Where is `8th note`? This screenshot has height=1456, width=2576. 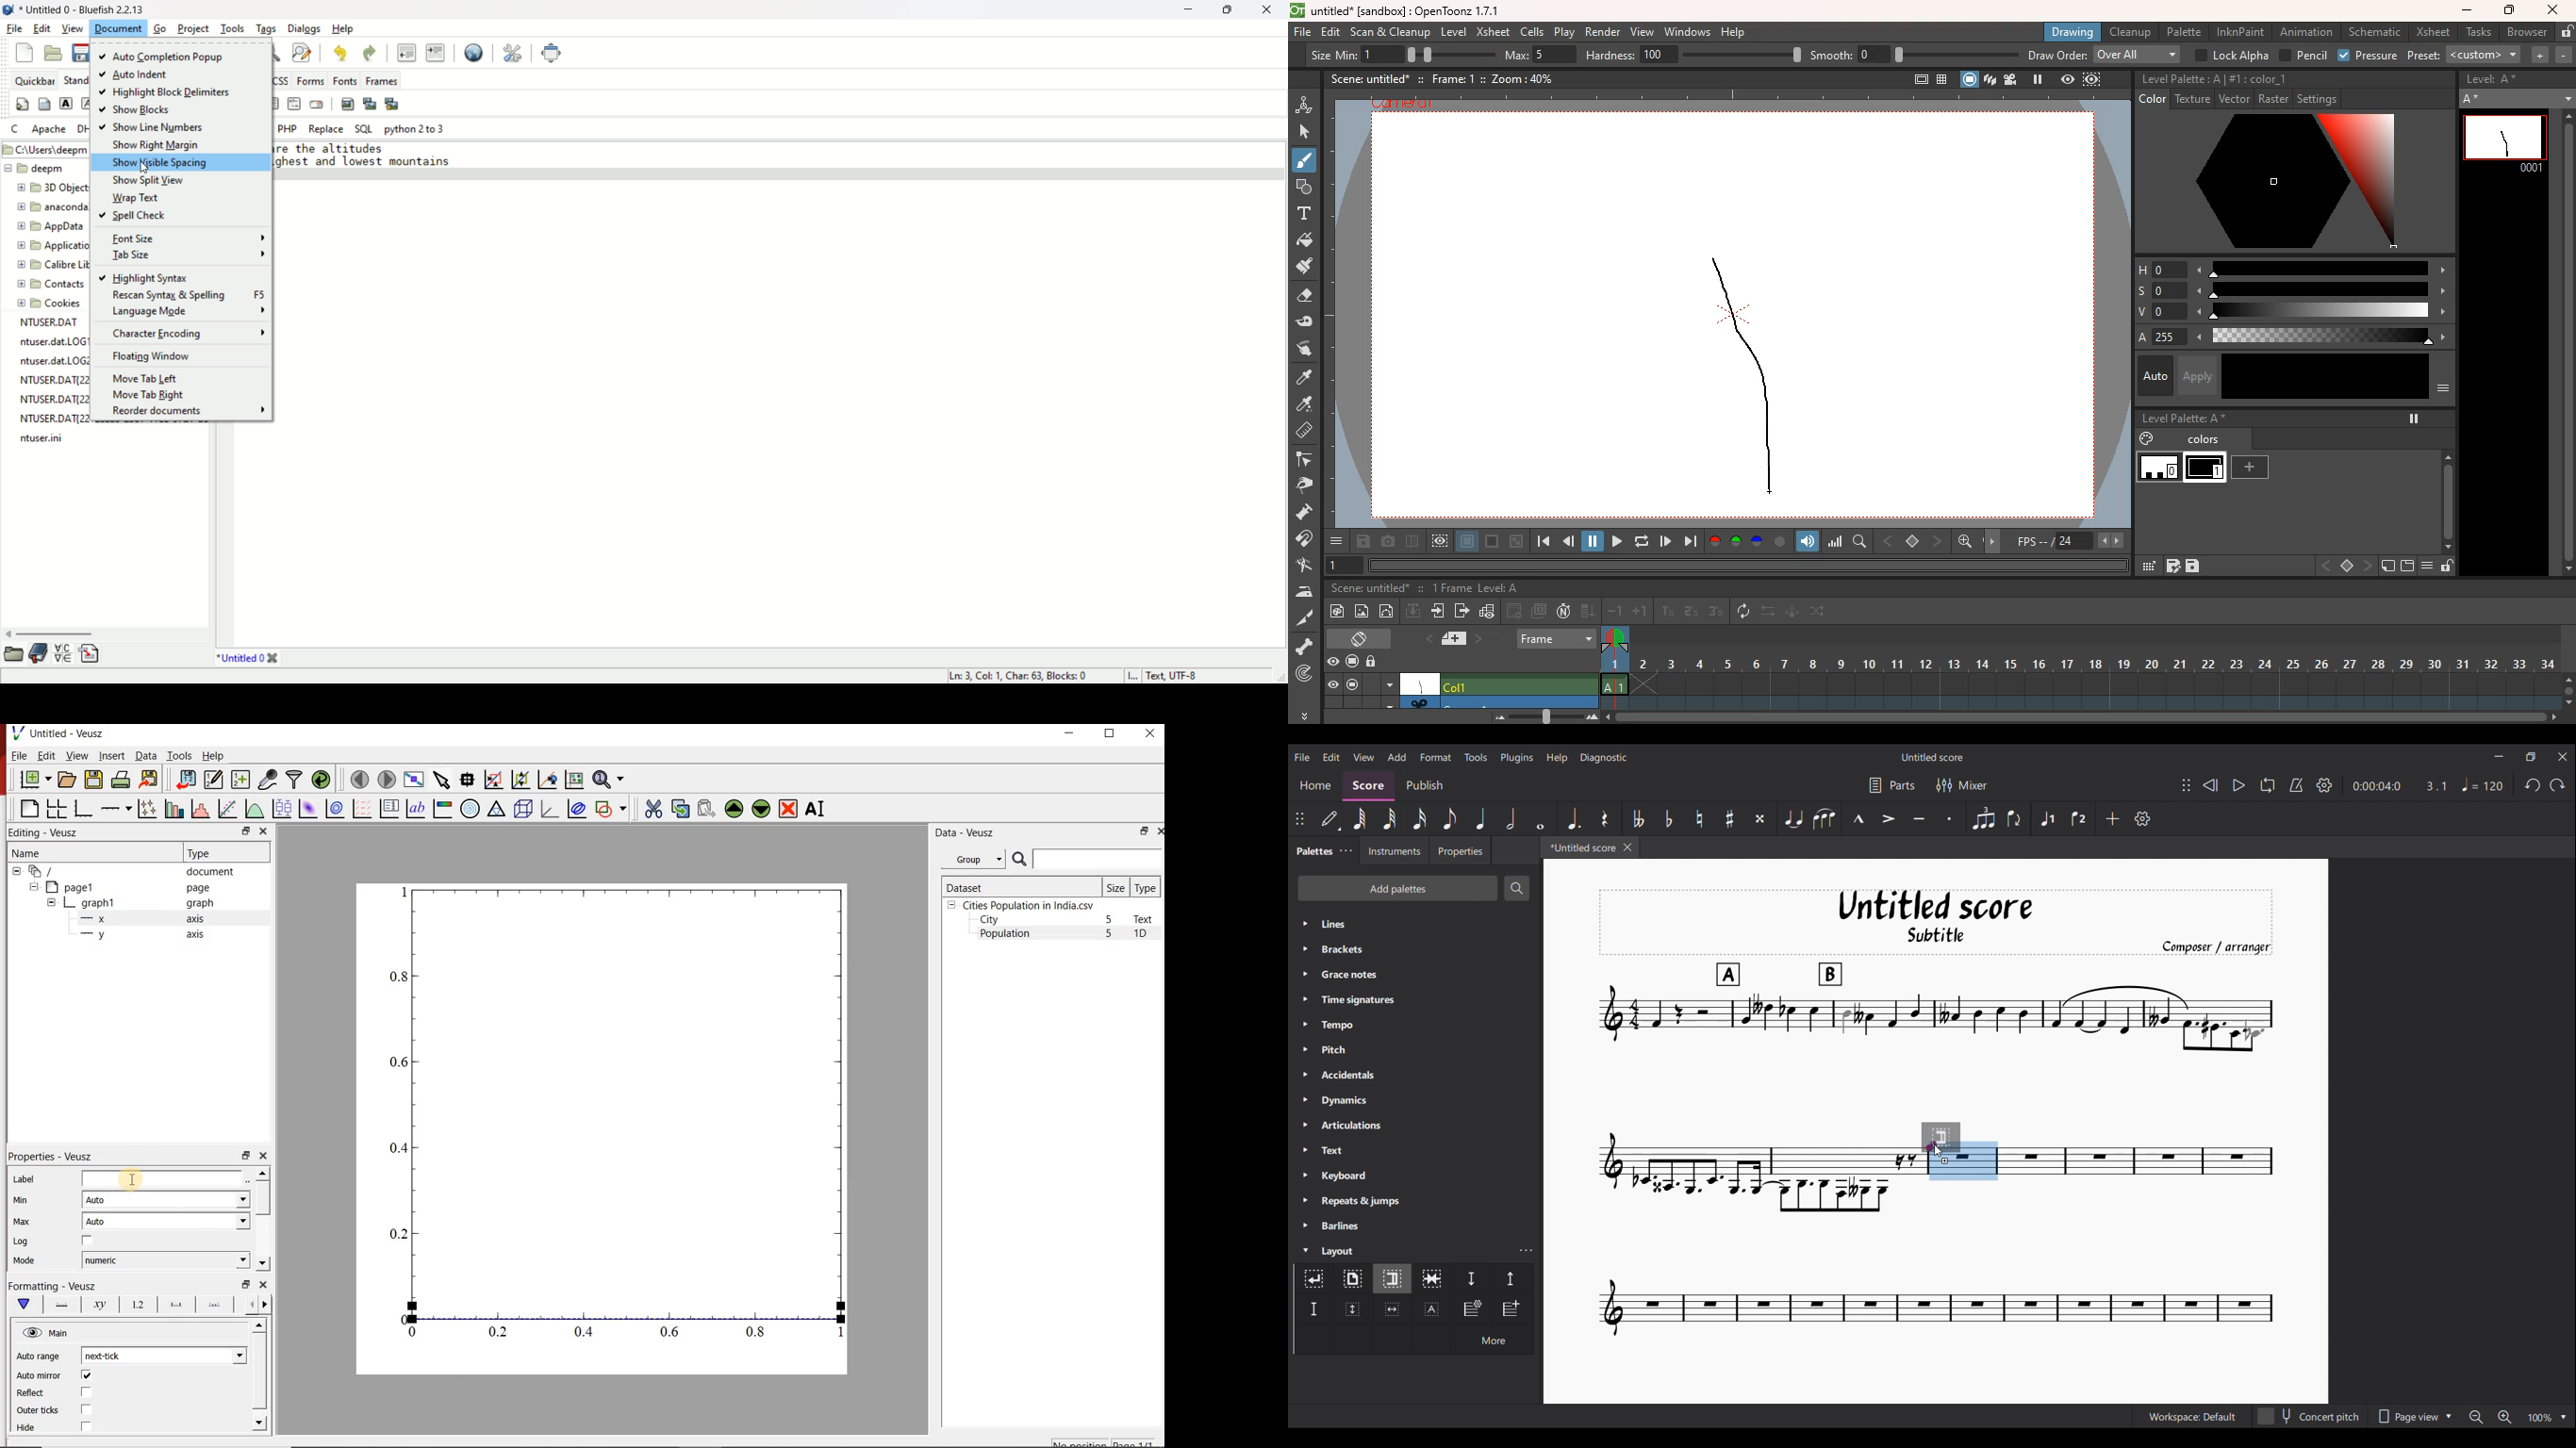 8th note is located at coordinates (1450, 819).